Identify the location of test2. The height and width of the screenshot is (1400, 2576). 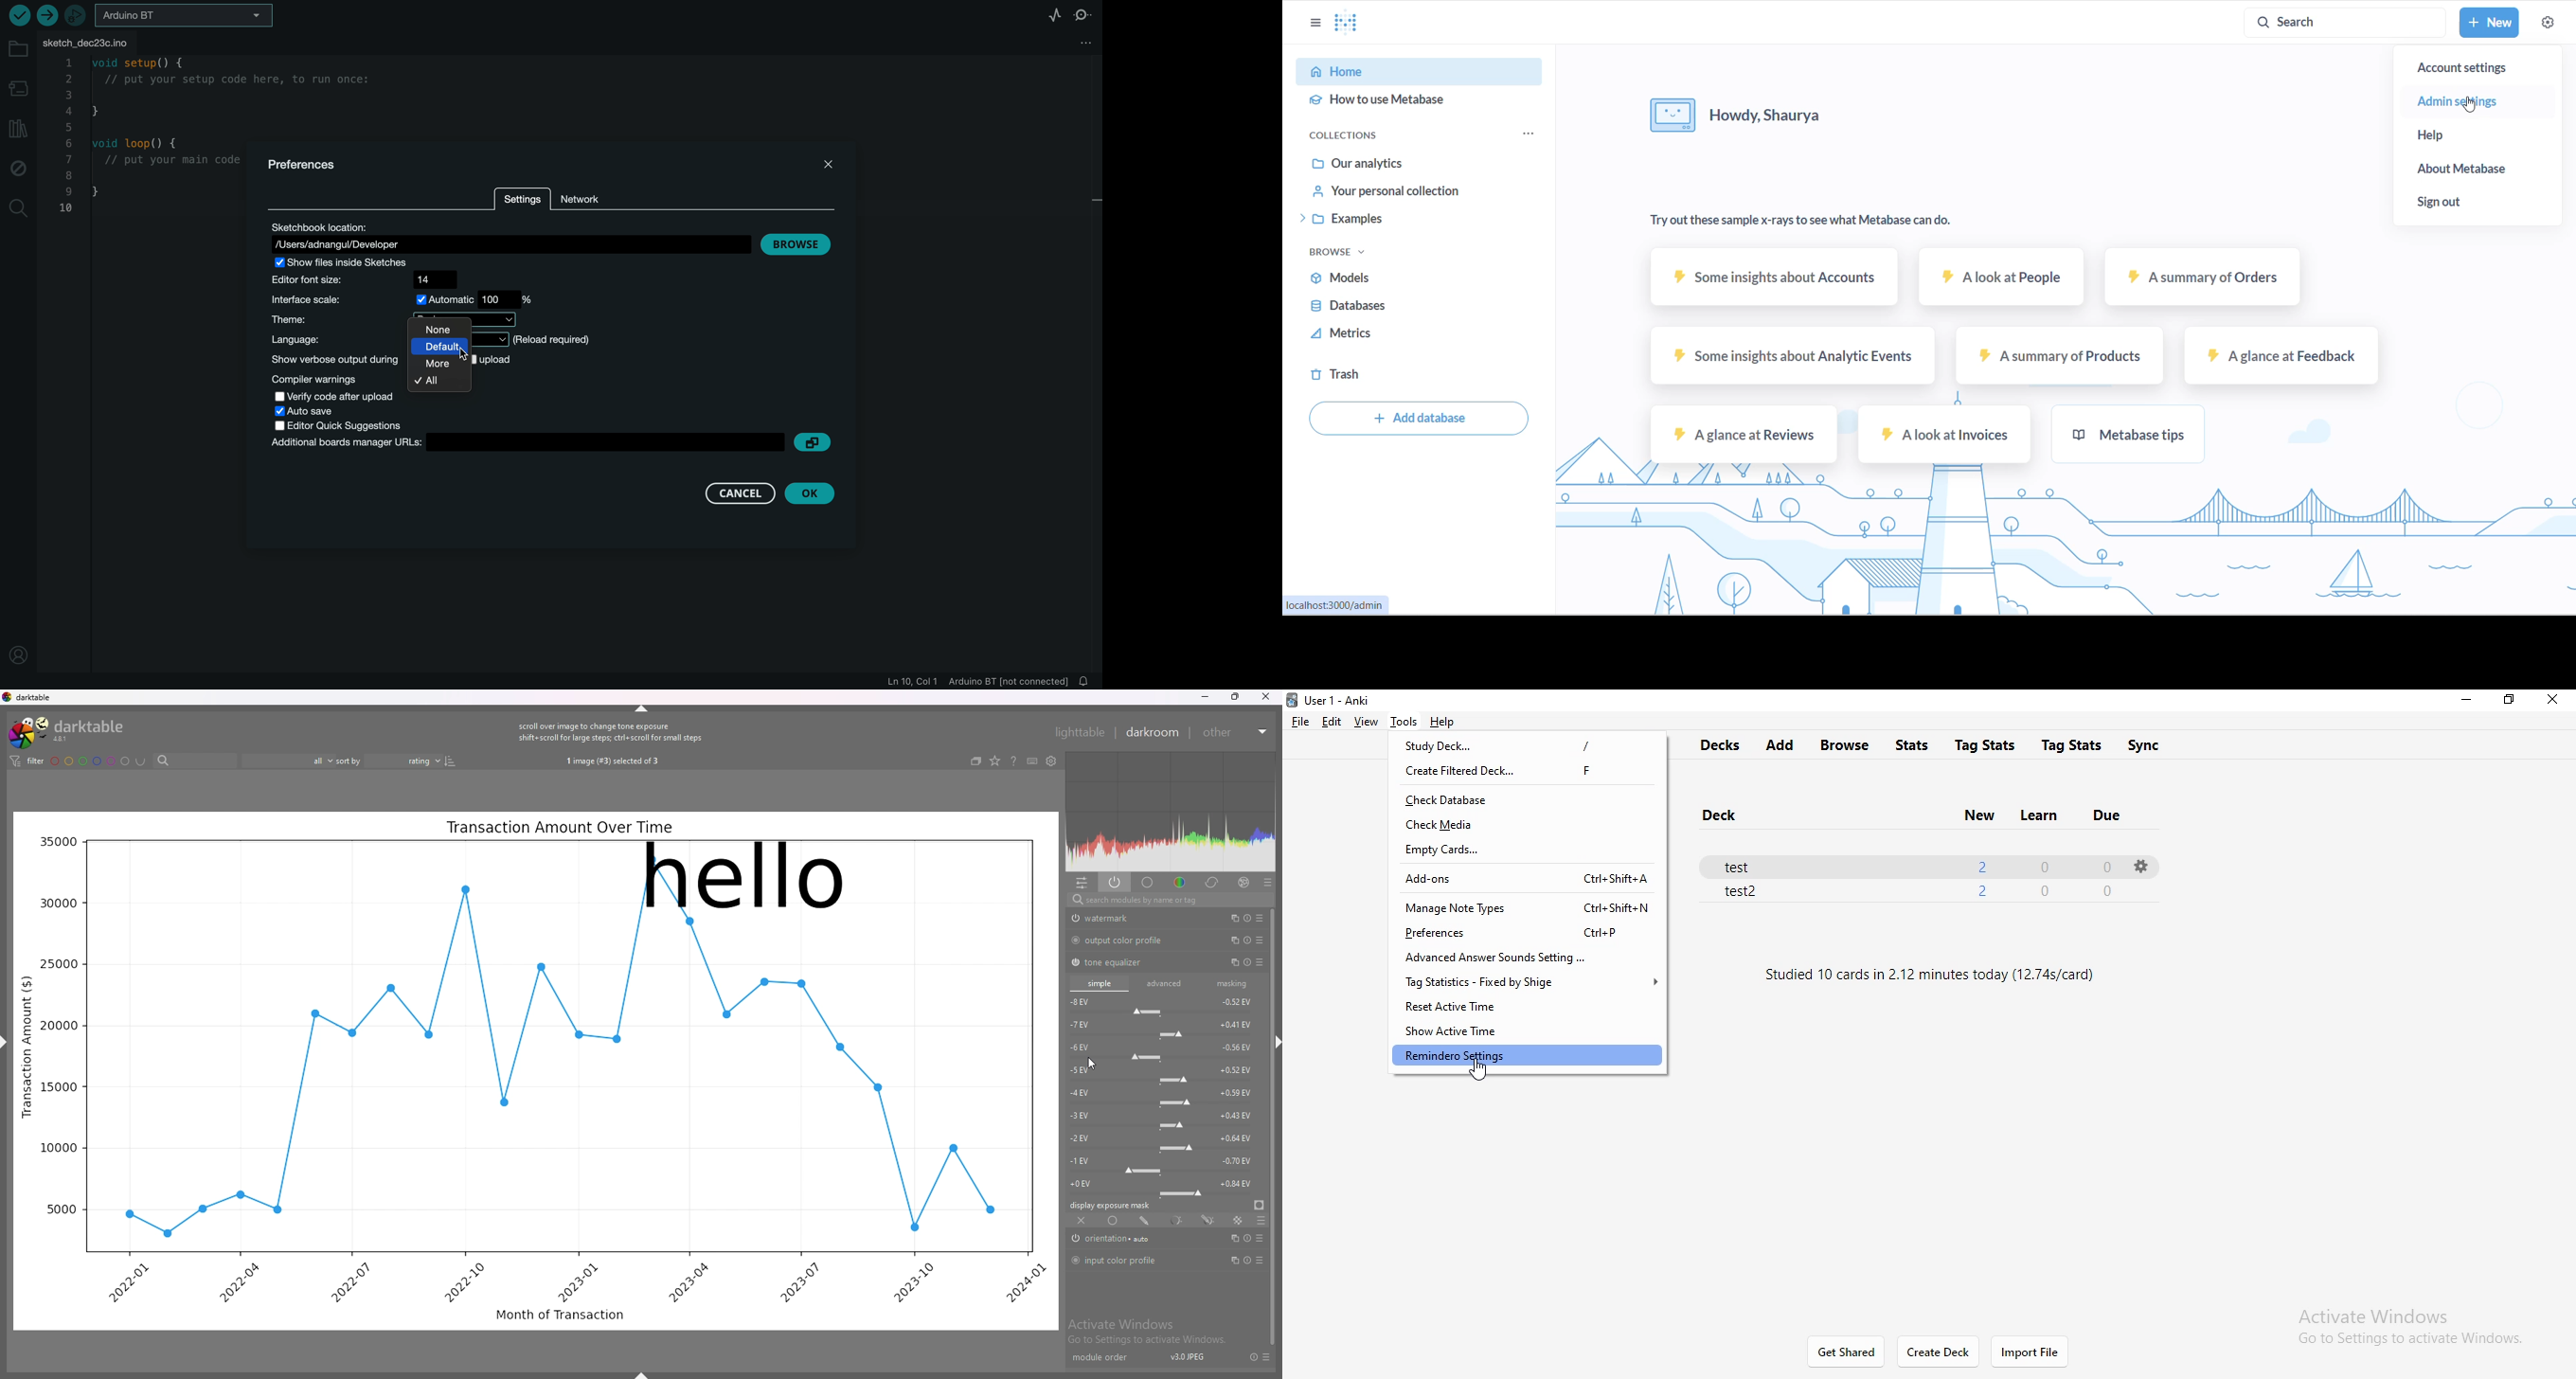
(1744, 893).